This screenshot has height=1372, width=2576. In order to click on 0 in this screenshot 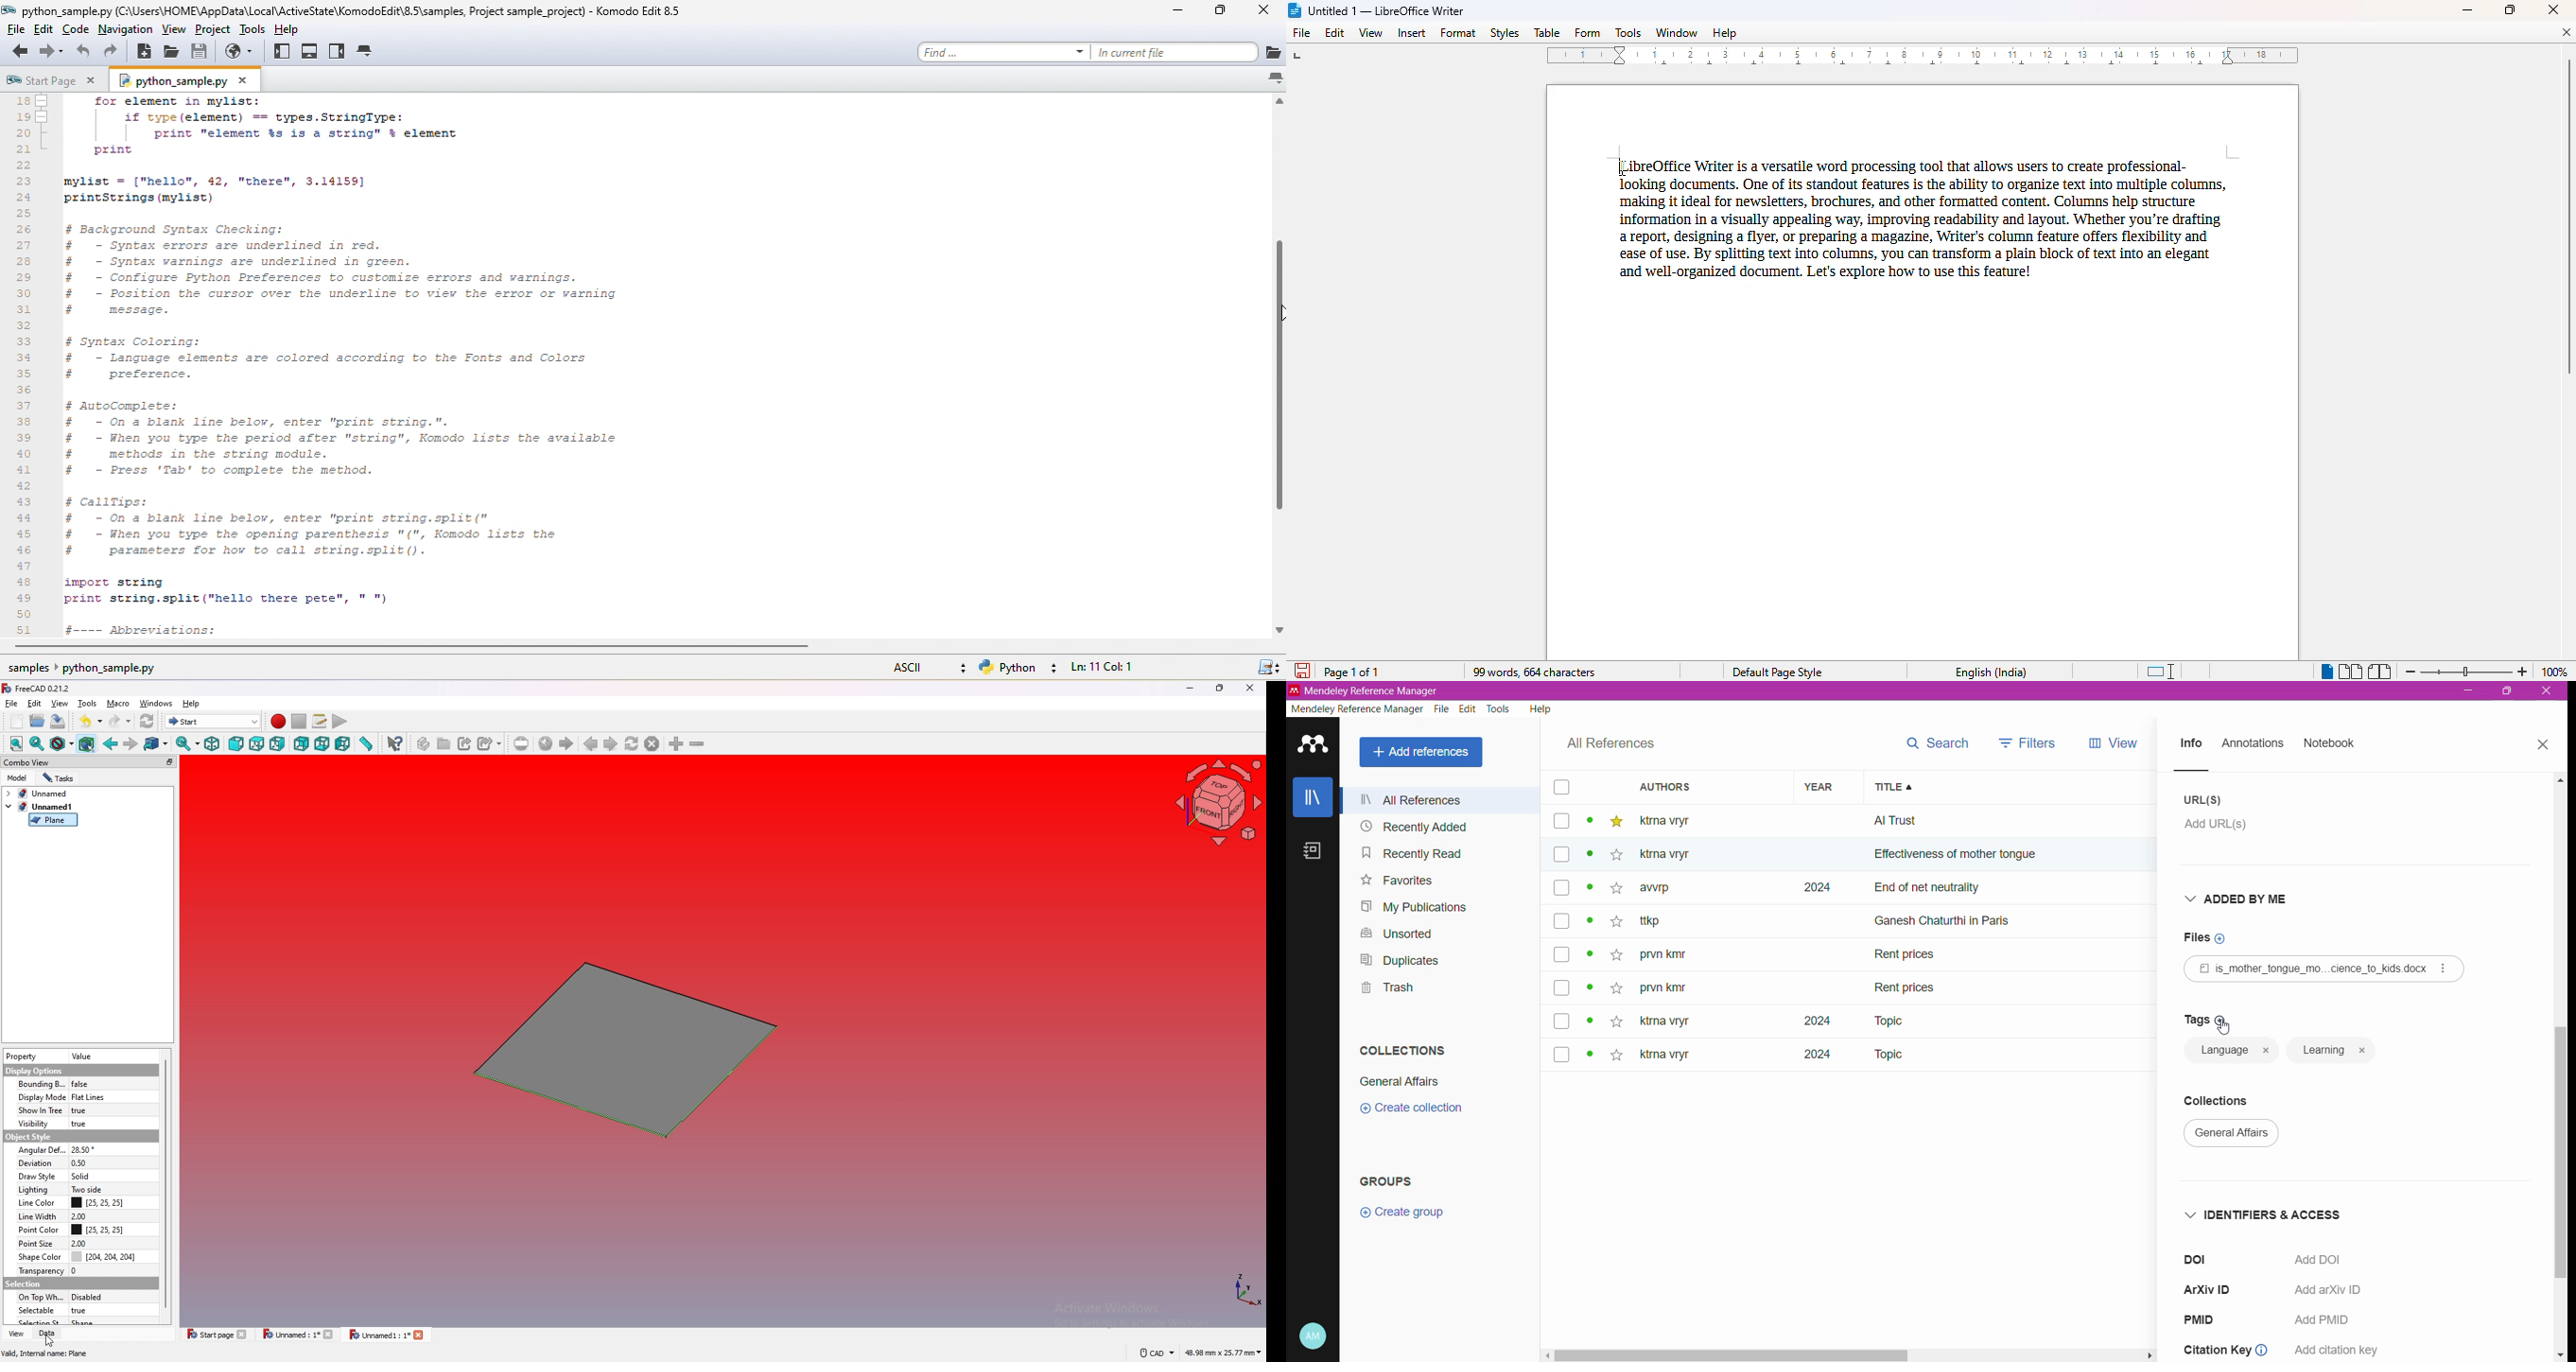, I will do `click(80, 1270)`.